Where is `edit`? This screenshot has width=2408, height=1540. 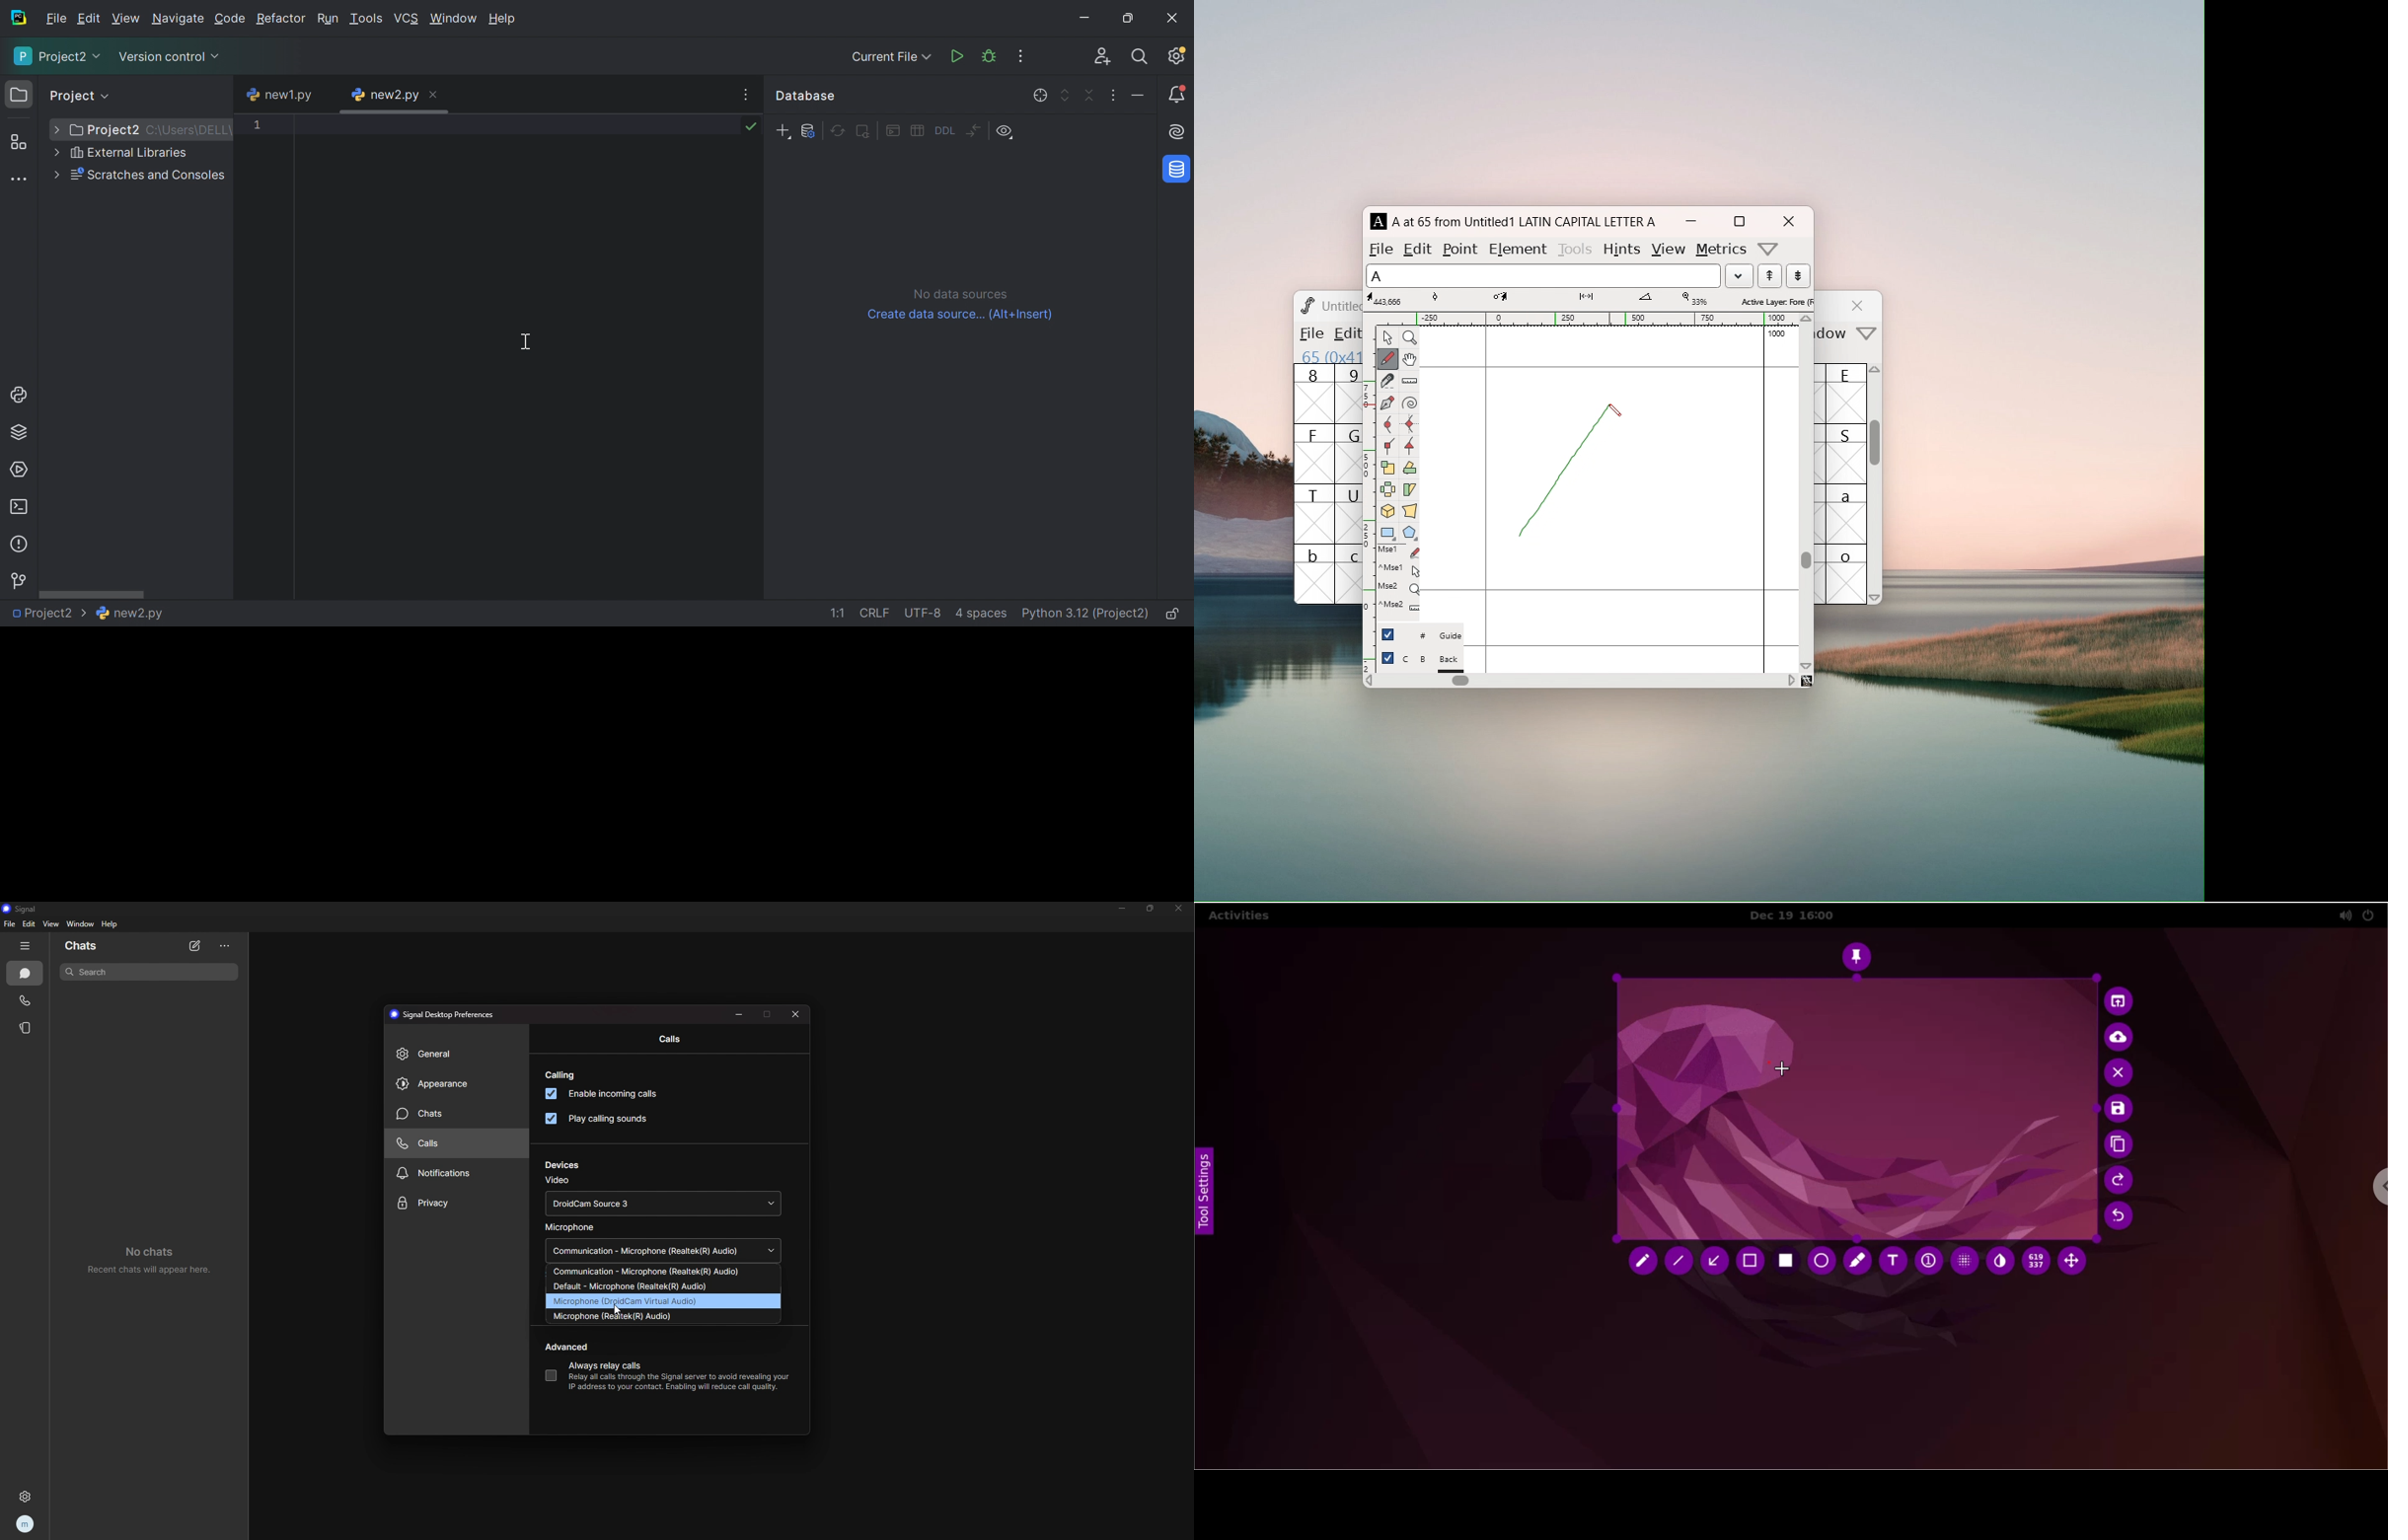 edit is located at coordinates (1419, 248).